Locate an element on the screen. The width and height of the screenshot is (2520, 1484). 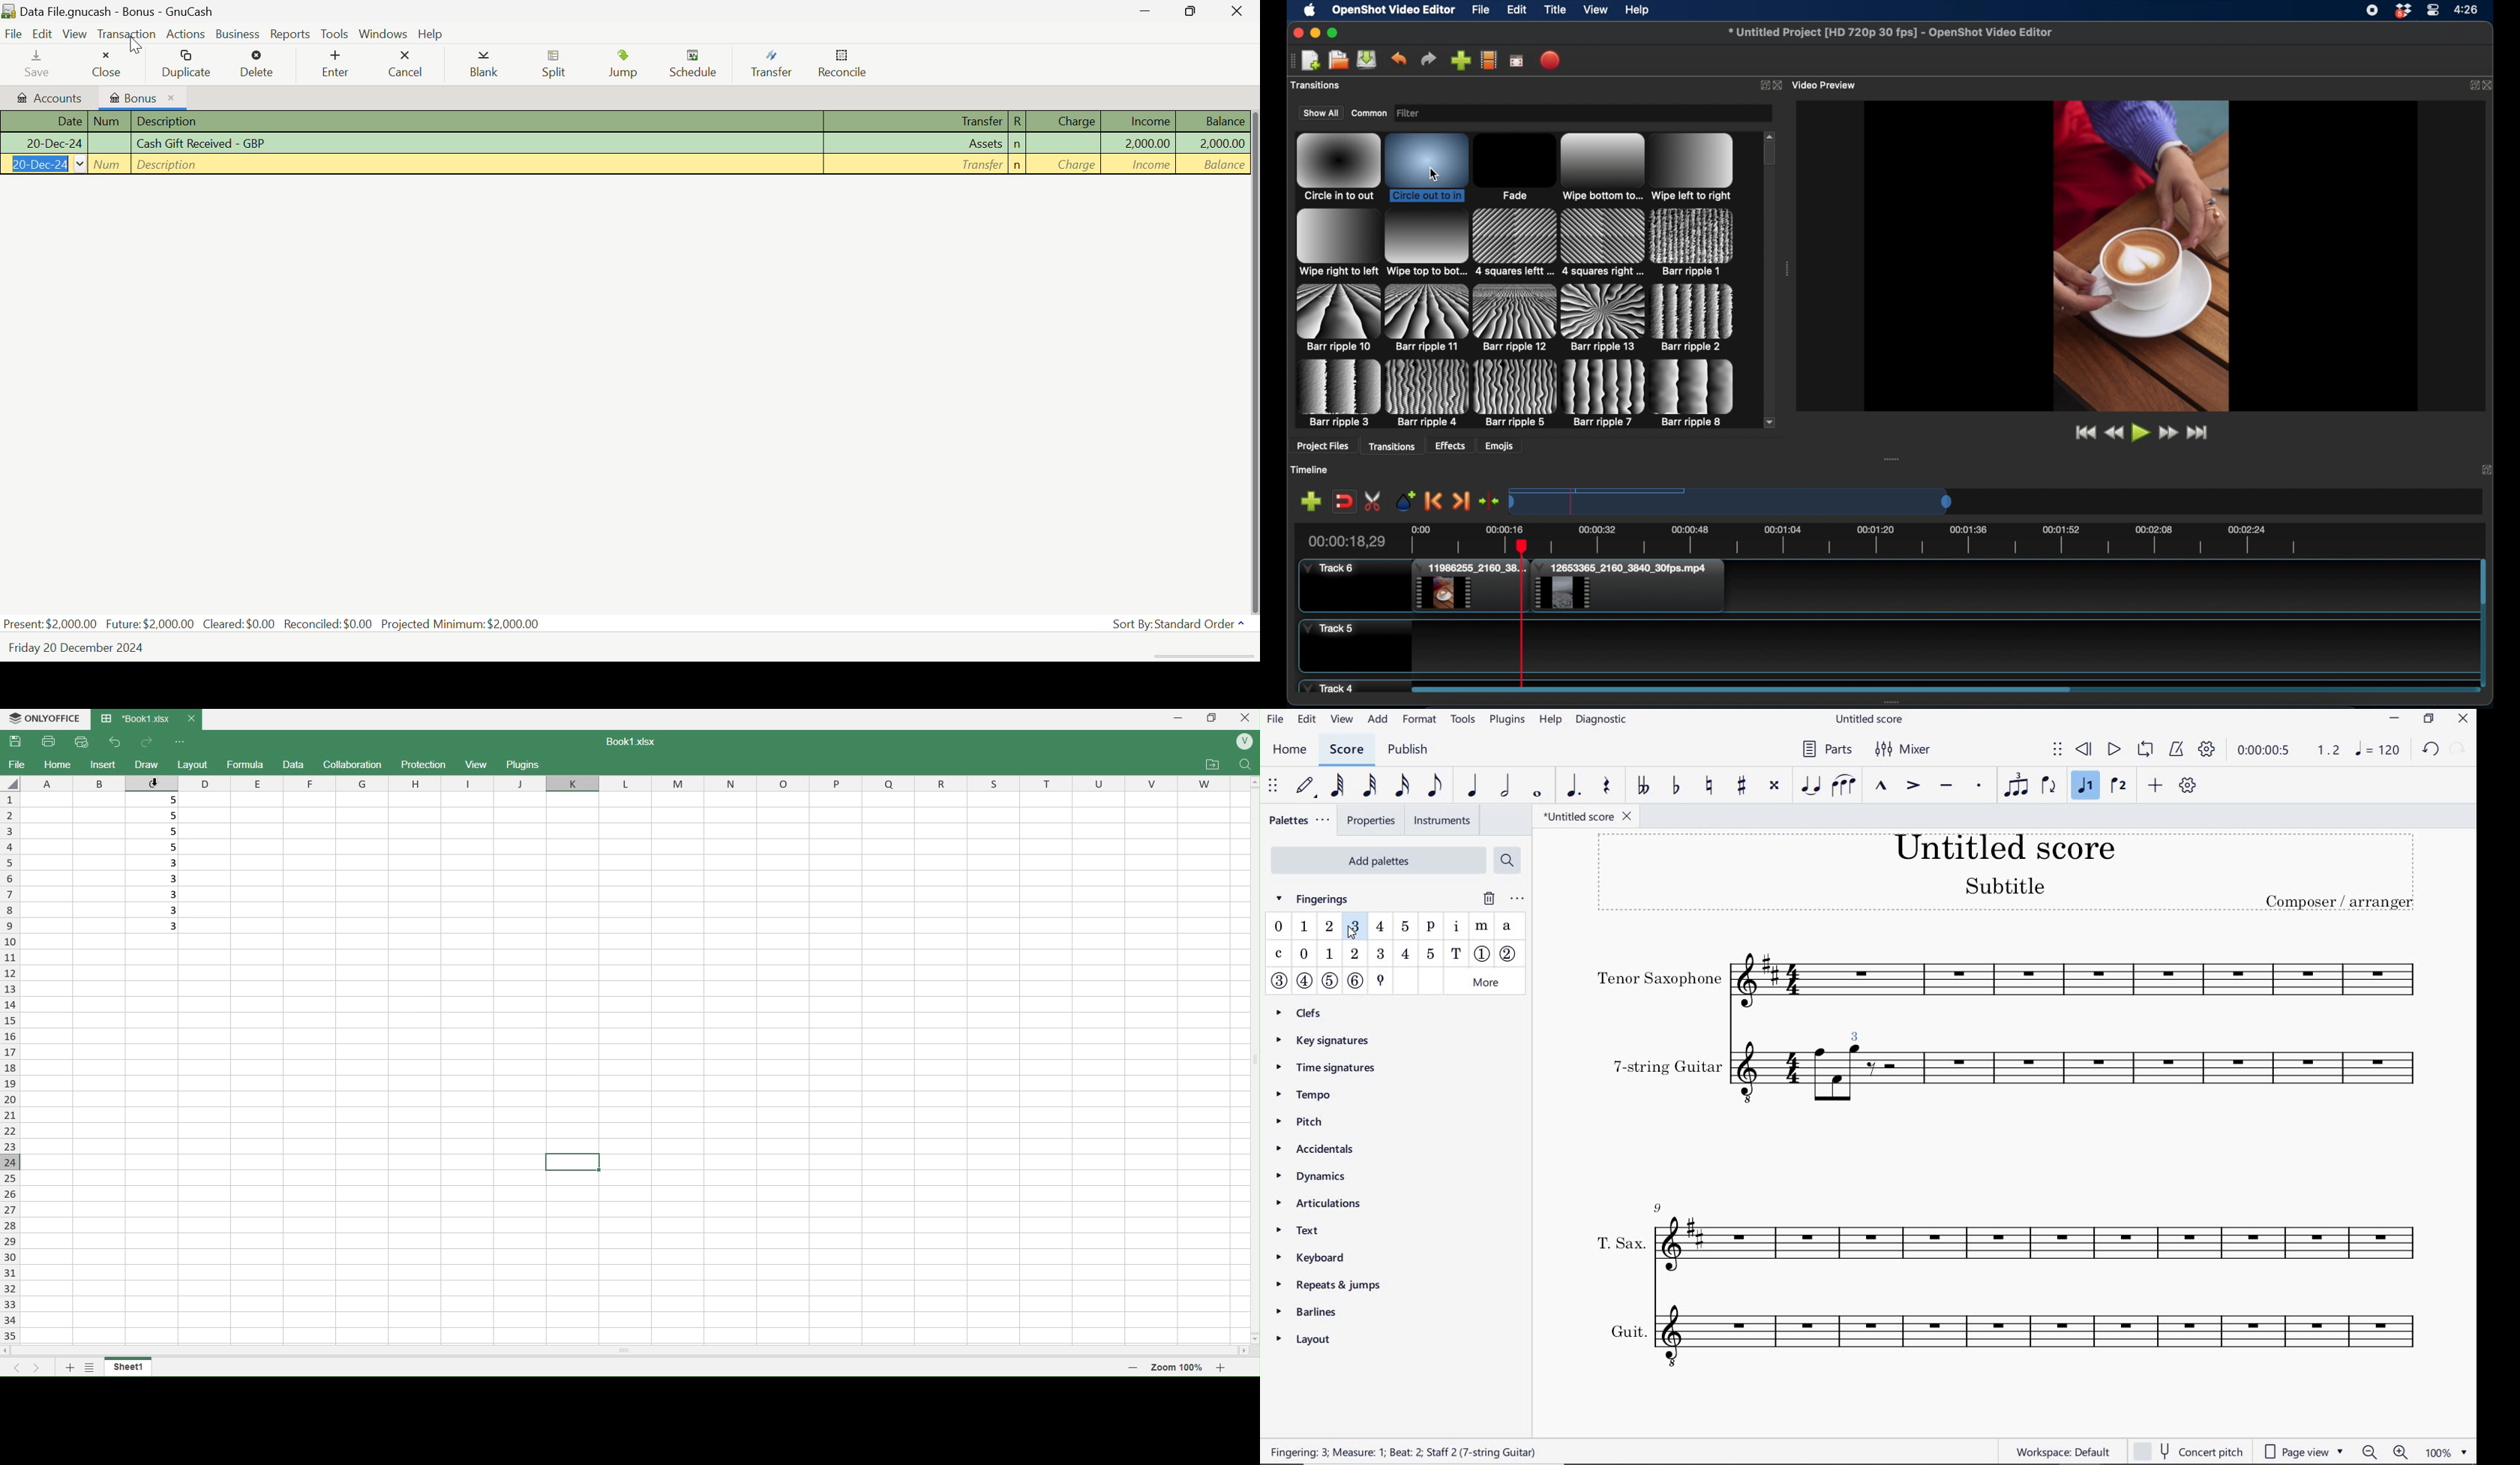
rh guitar fingering m is located at coordinates (1482, 927).